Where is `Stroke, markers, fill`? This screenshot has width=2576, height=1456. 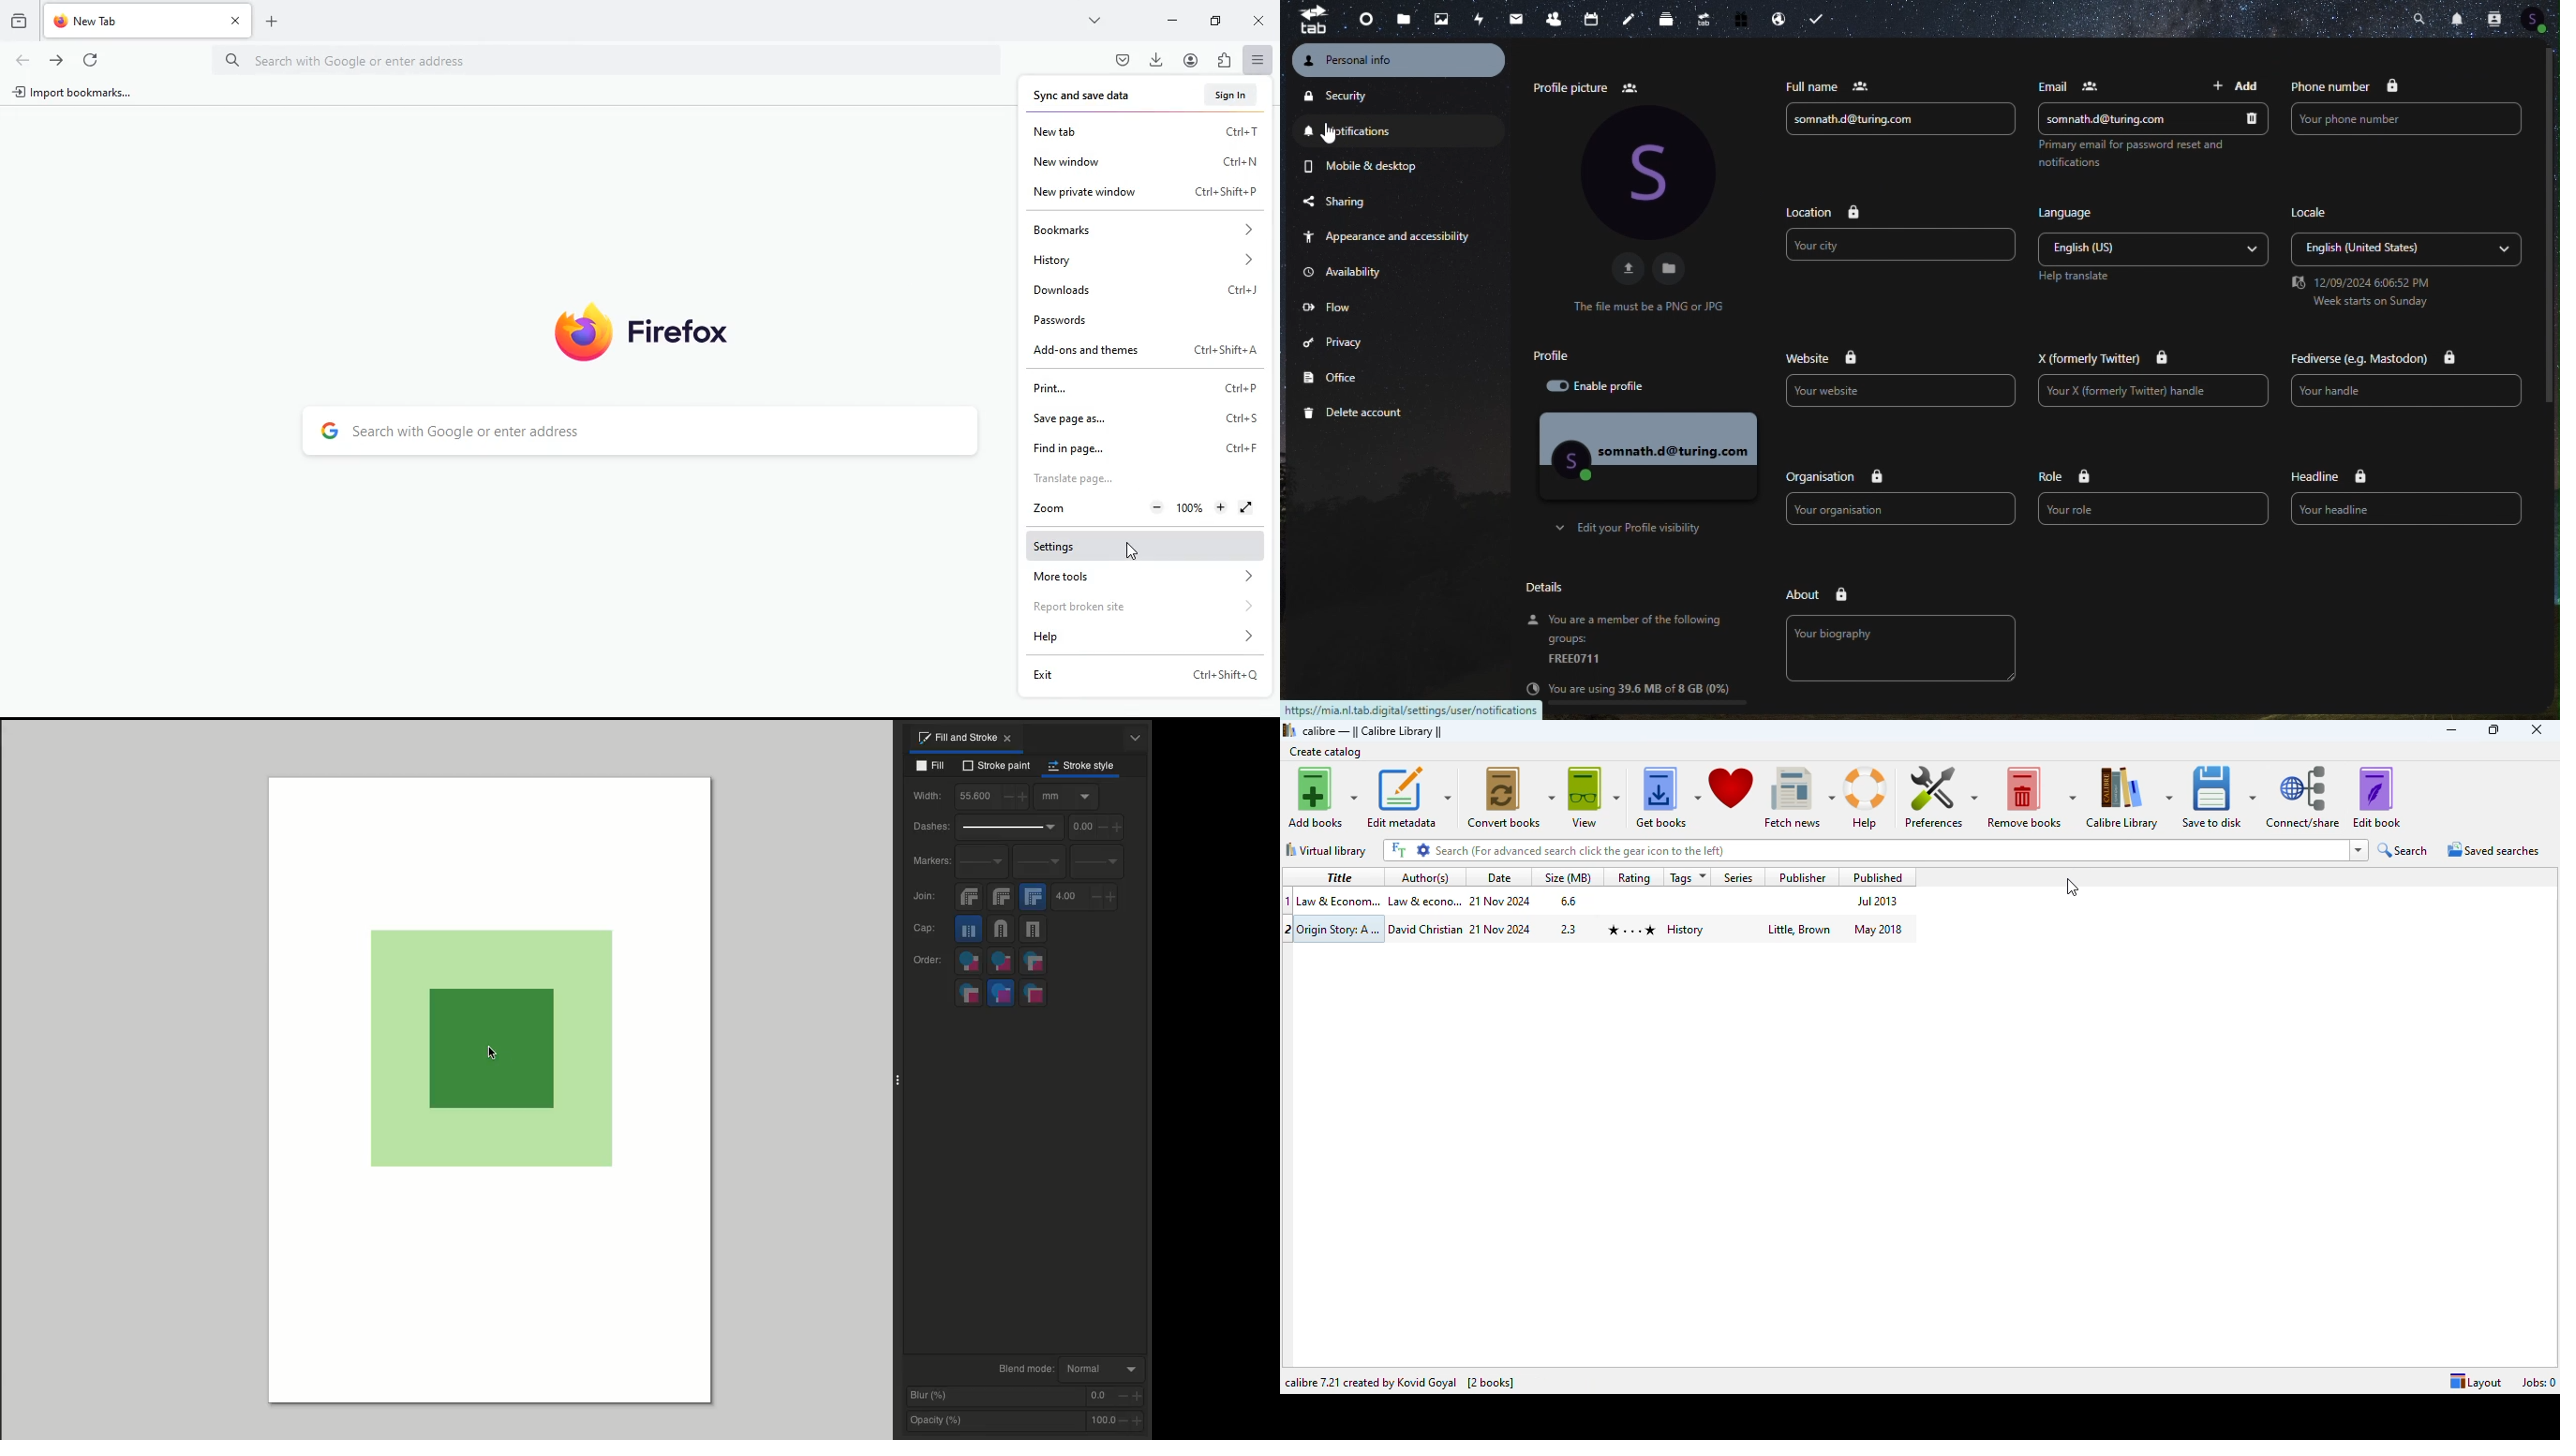 Stroke, markers, fill is located at coordinates (1002, 994).